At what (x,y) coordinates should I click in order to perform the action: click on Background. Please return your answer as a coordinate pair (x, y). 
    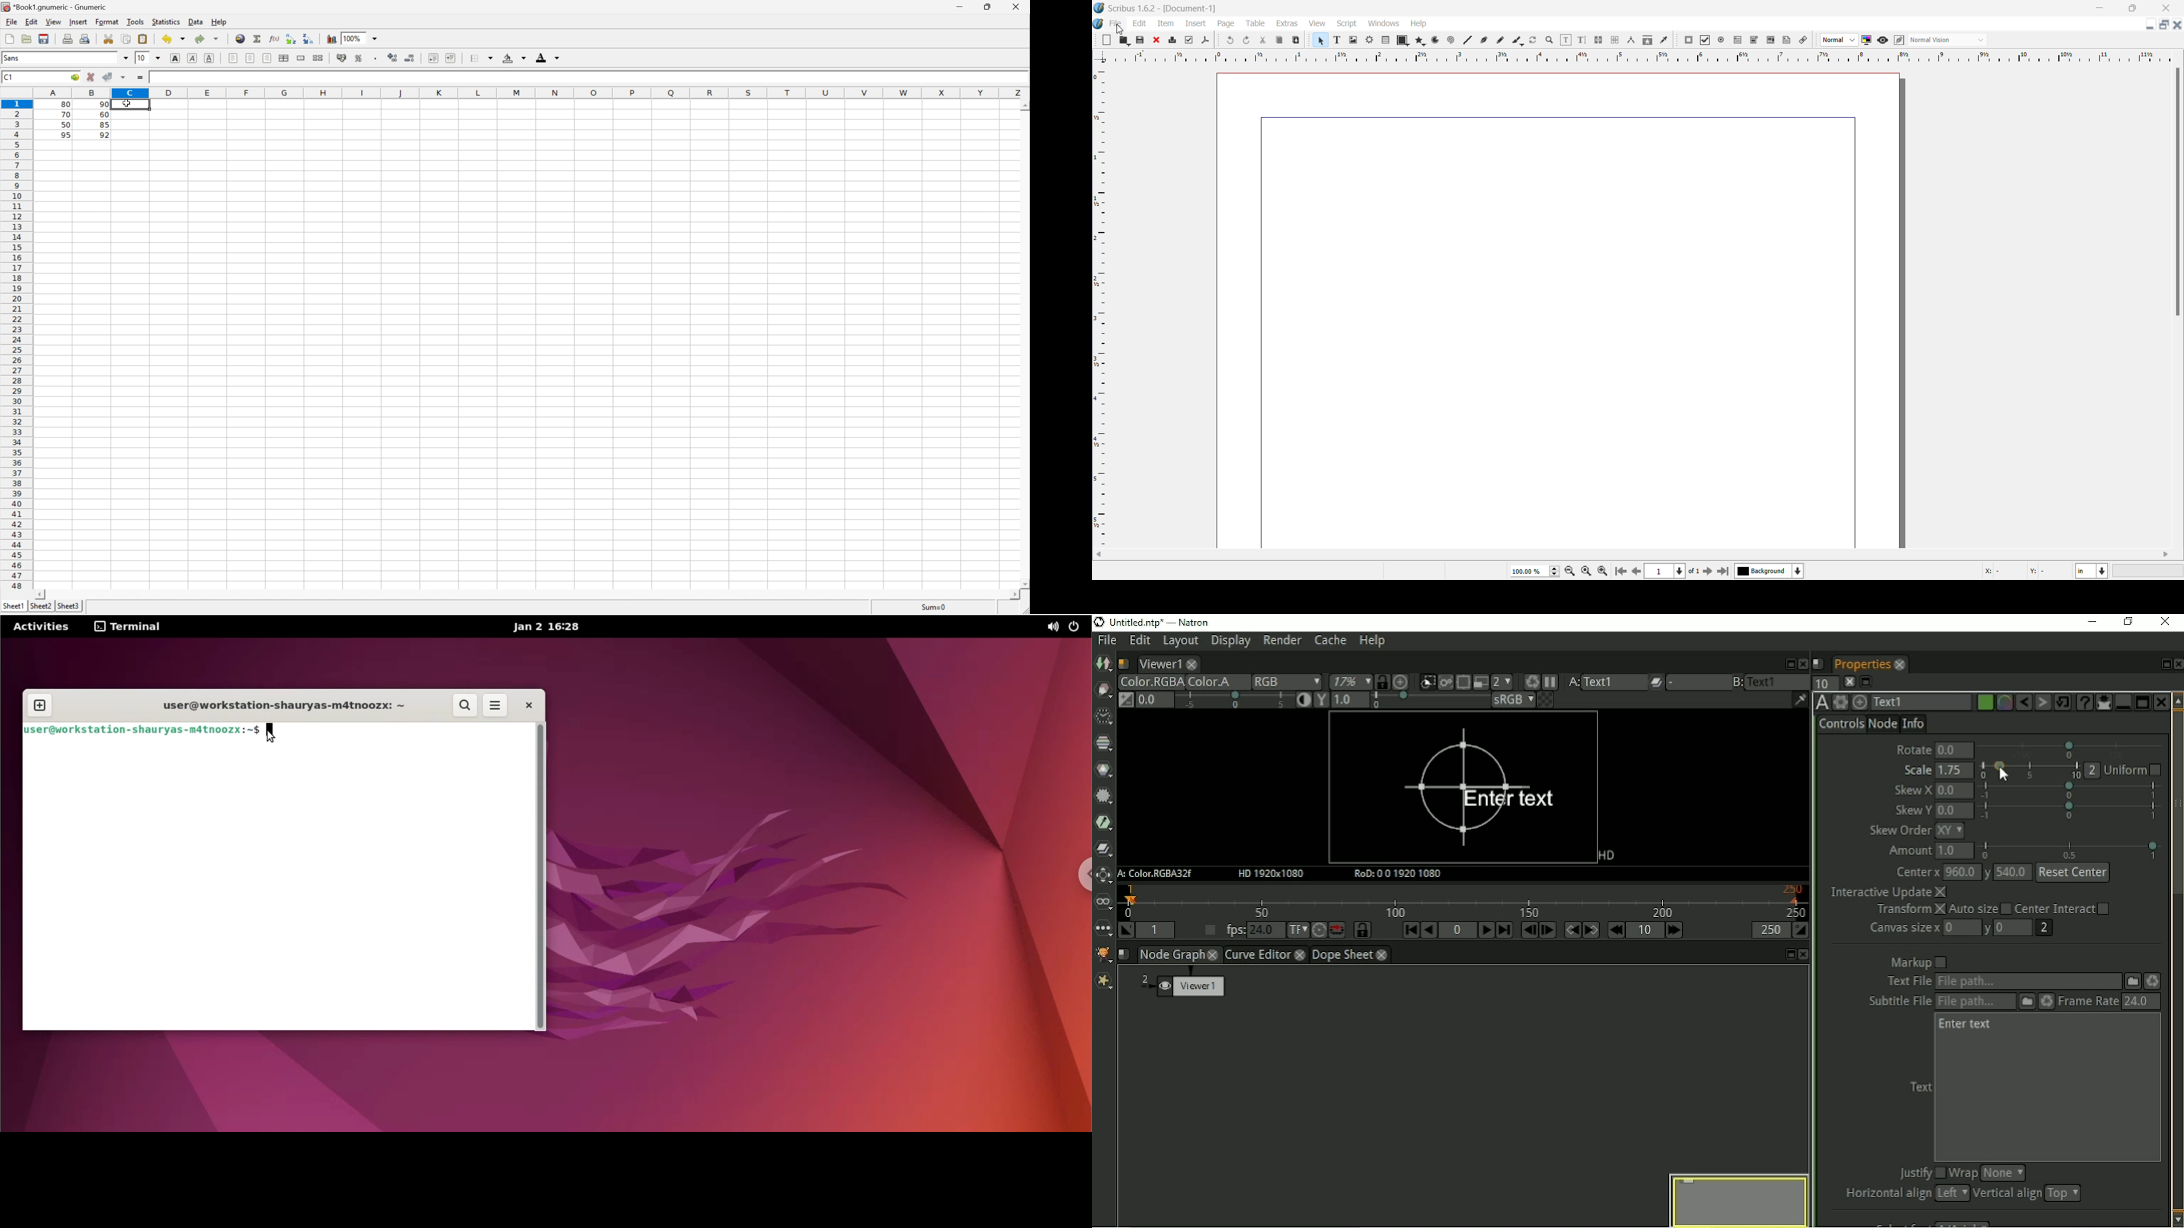
    Looking at the image, I should click on (515, 58).